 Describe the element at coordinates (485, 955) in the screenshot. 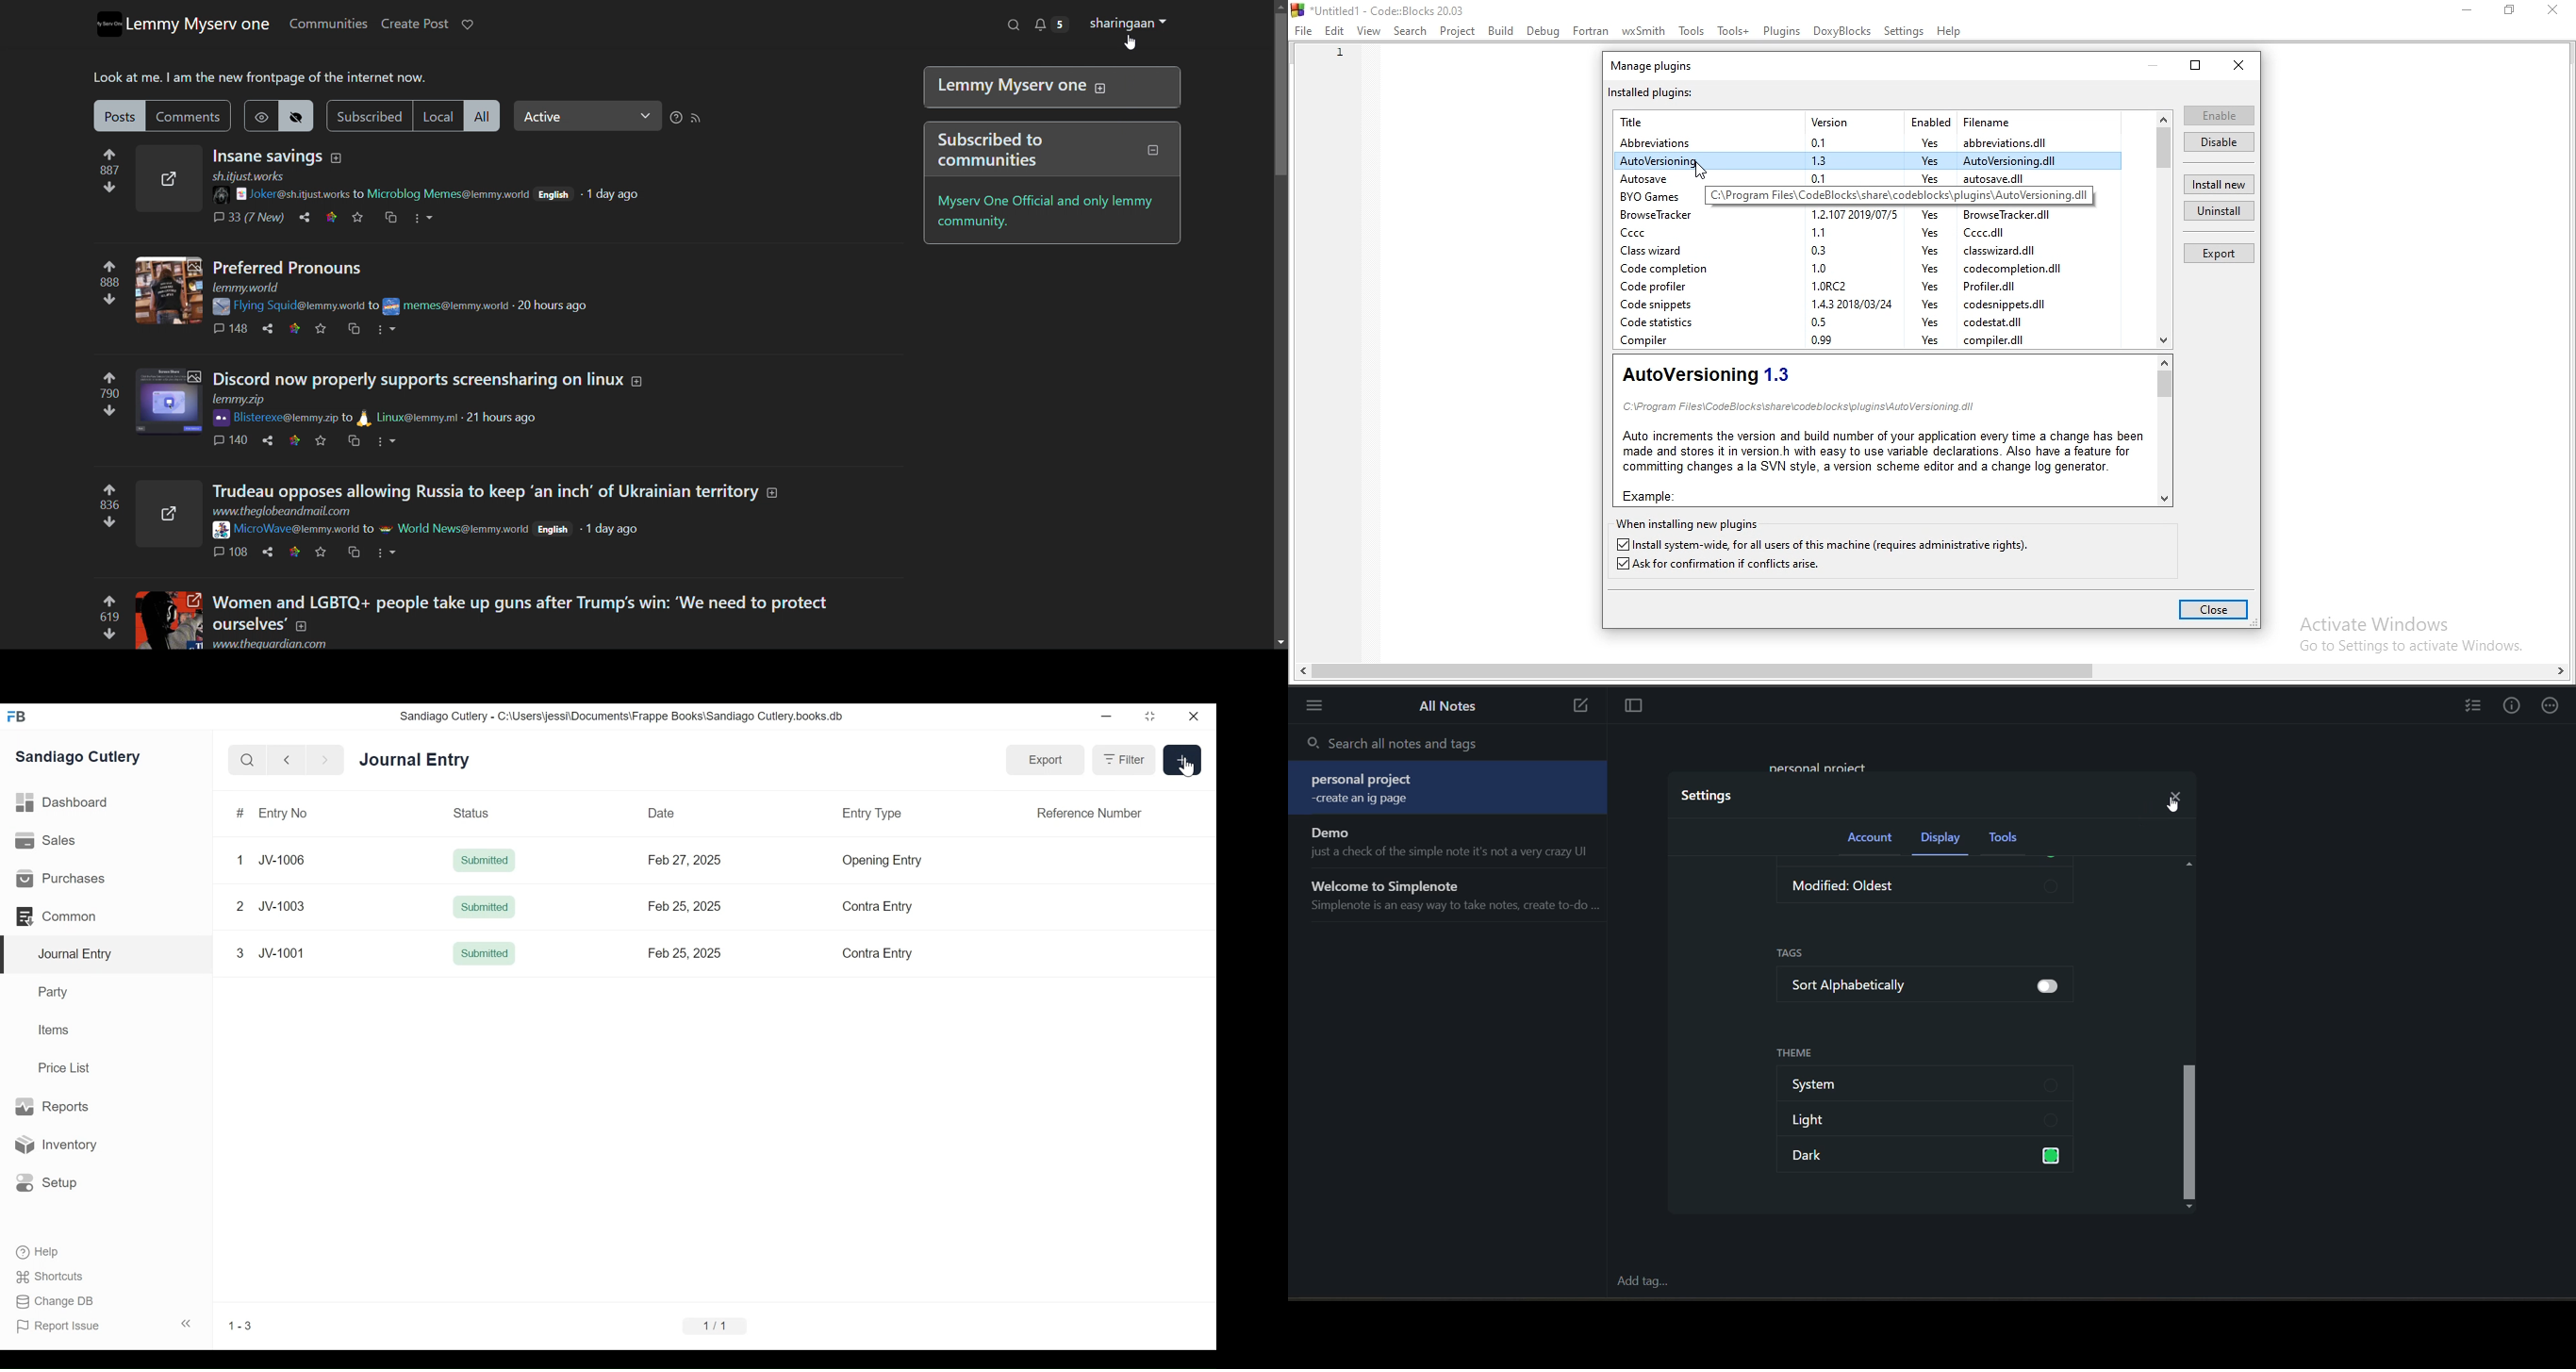

I see `Submitted` at that location.